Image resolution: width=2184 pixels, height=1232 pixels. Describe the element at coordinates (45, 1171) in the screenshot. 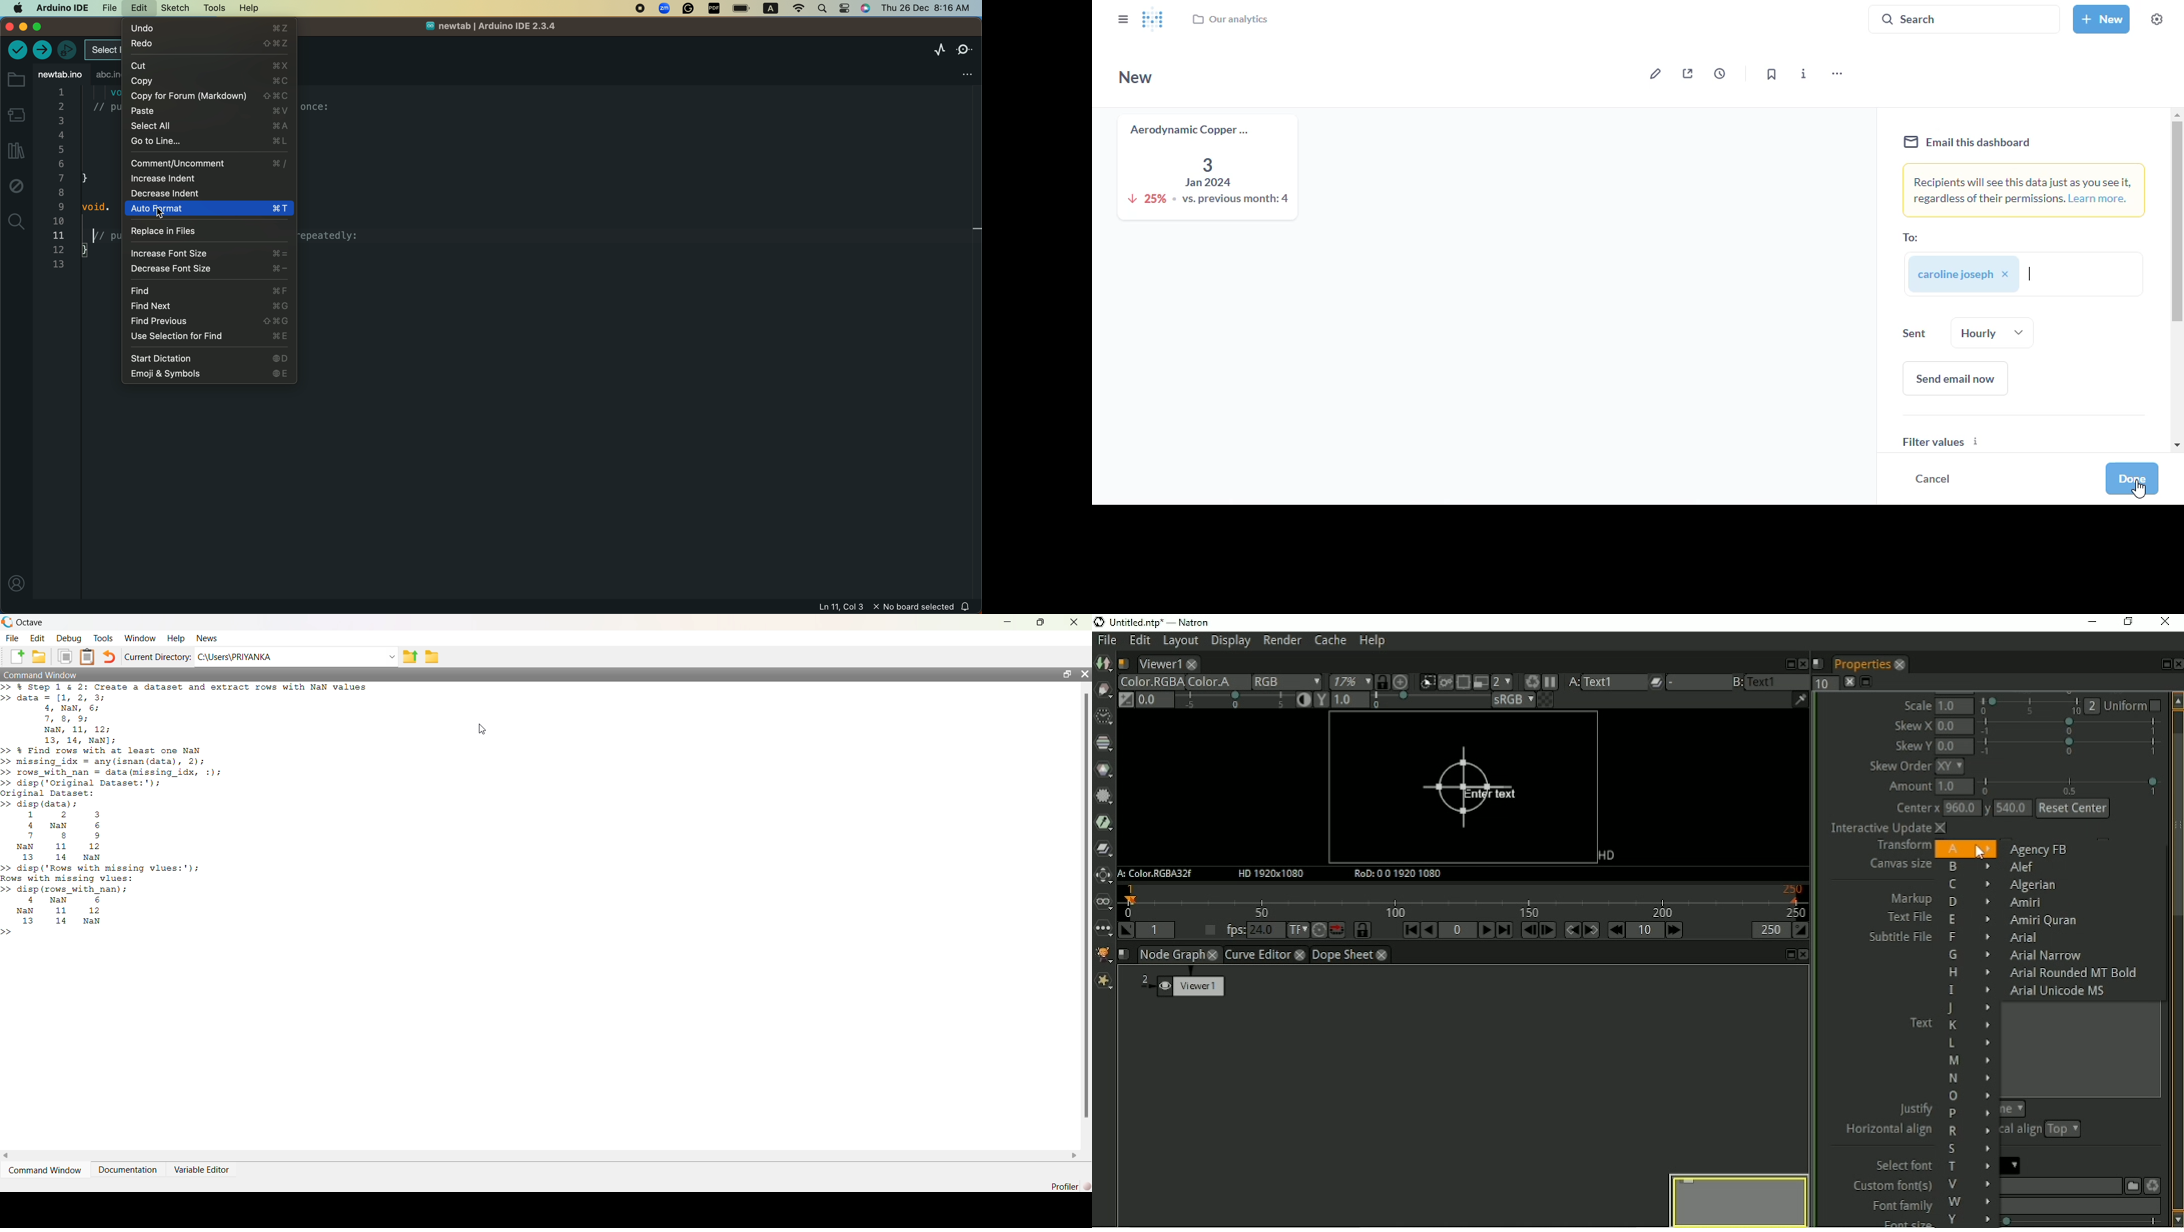

I see `Command Window` at that location.